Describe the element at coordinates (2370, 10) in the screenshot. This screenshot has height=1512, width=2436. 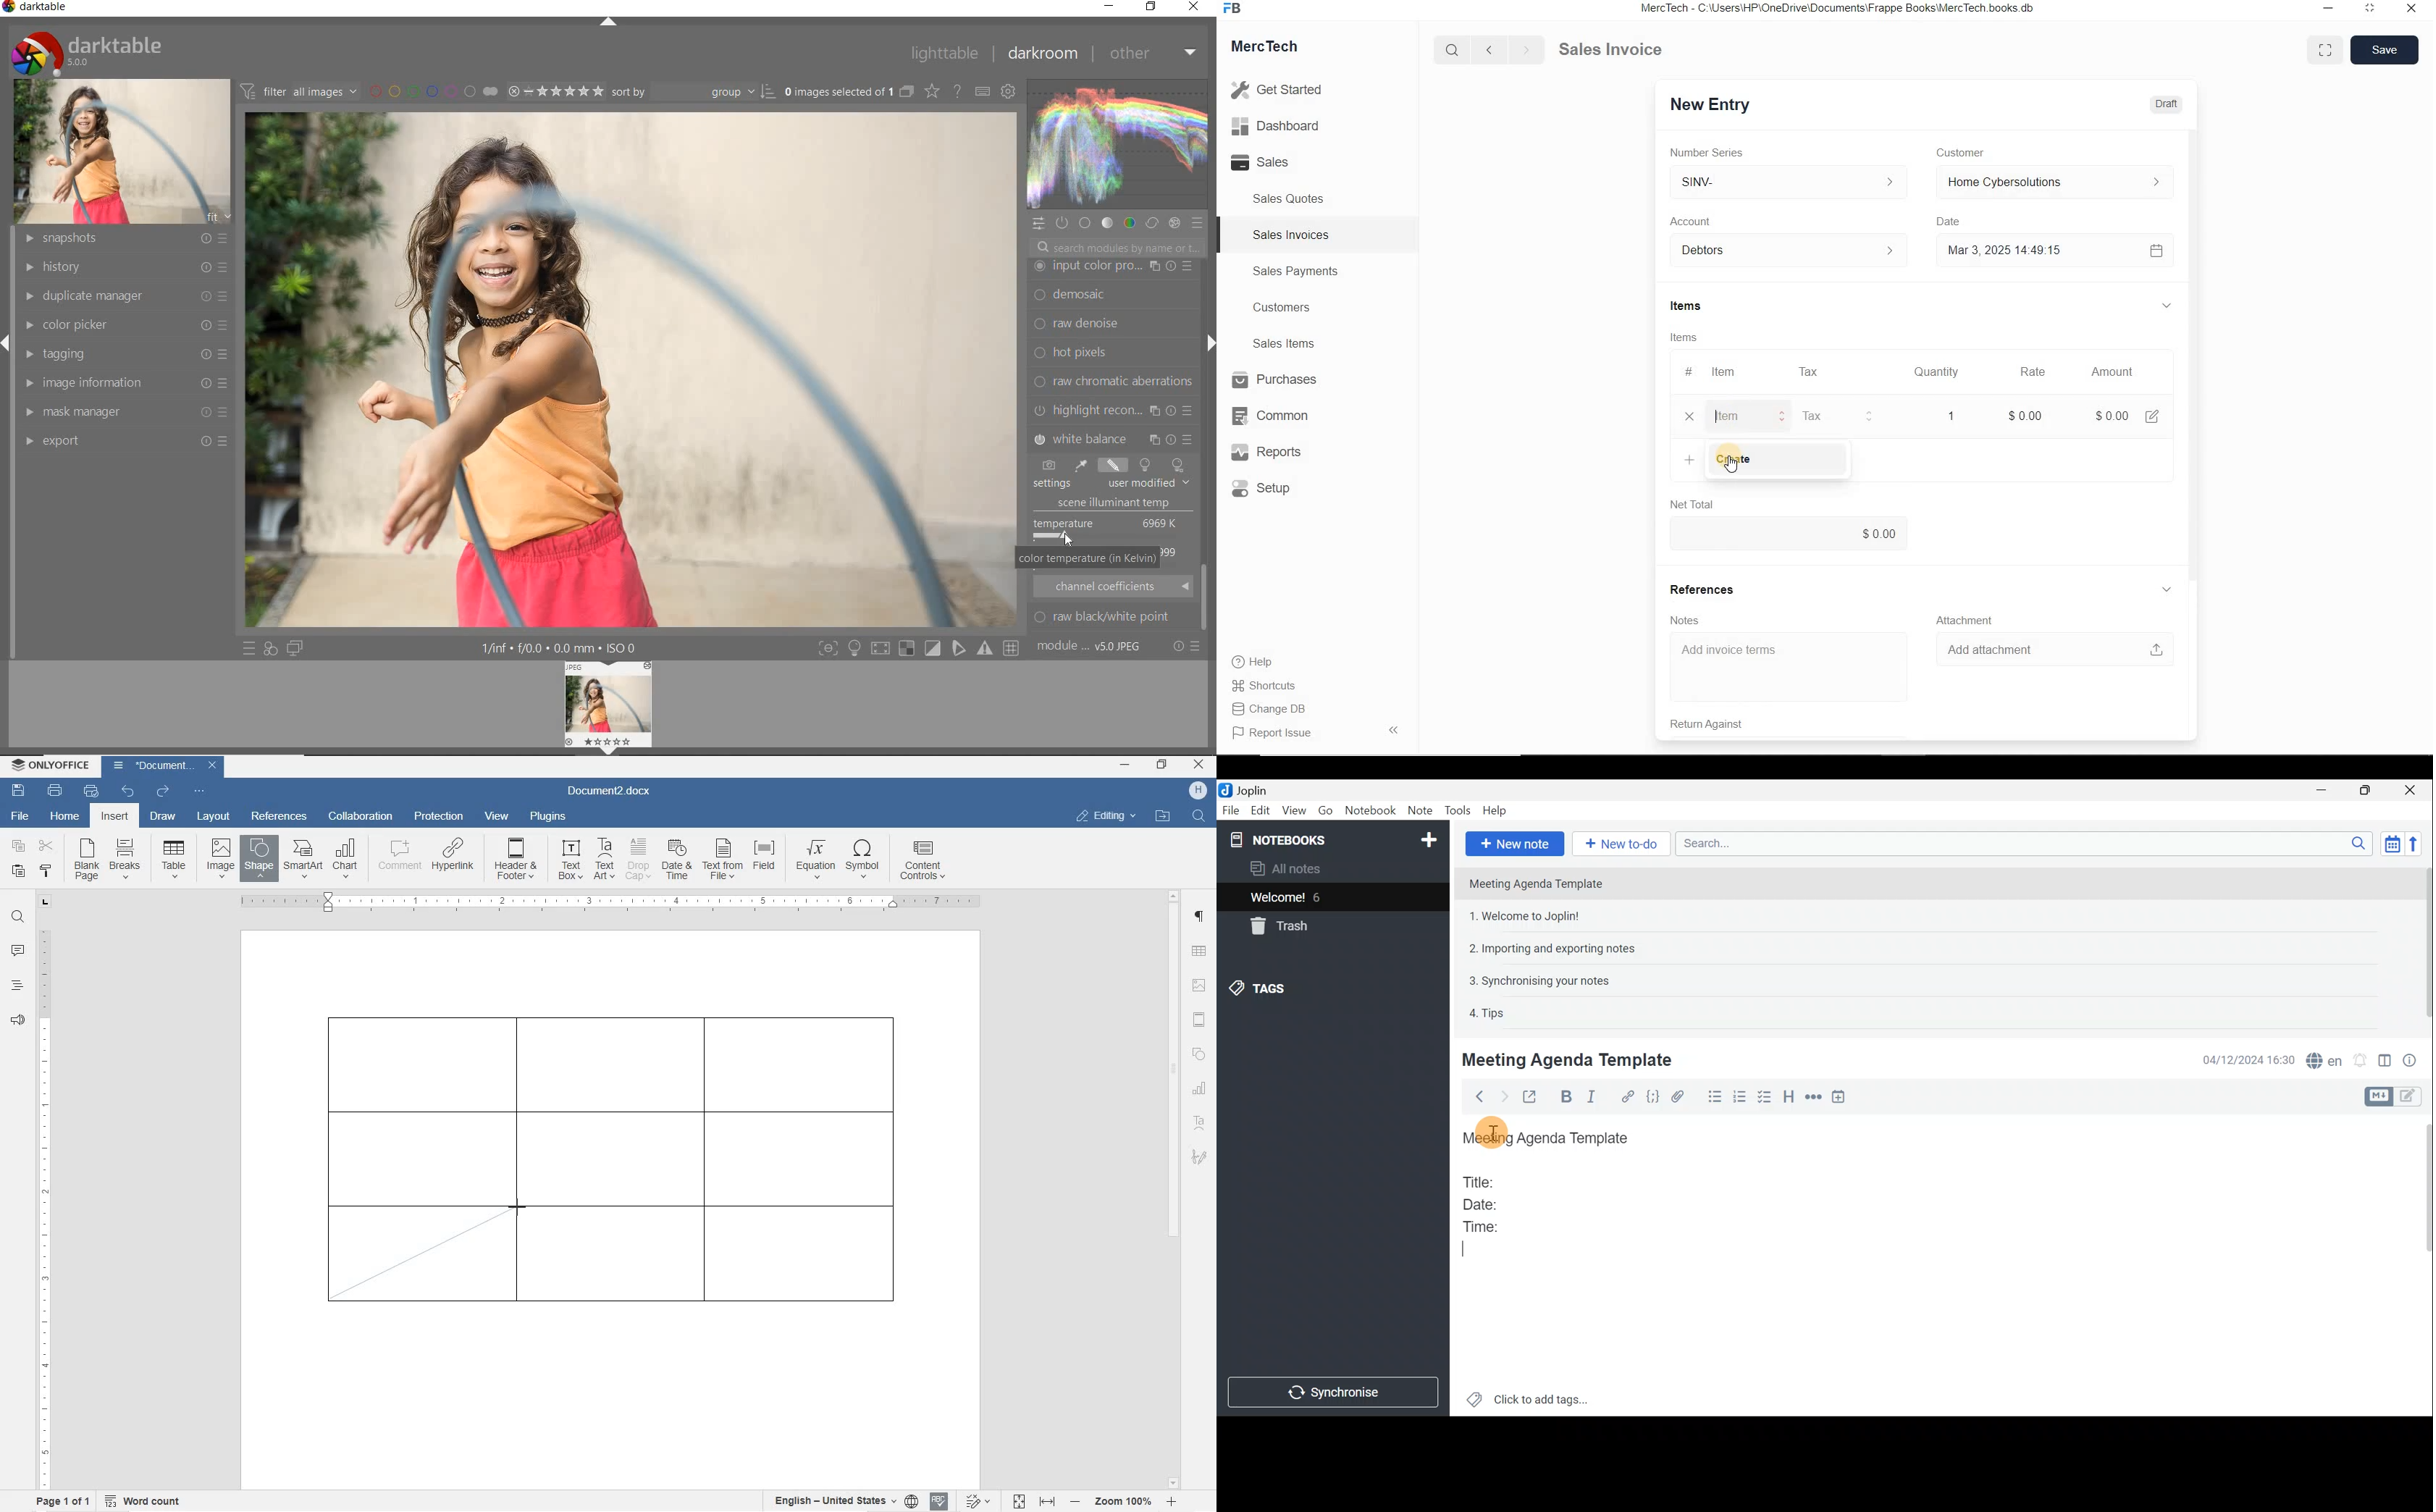
I see `Maximum` at that location.